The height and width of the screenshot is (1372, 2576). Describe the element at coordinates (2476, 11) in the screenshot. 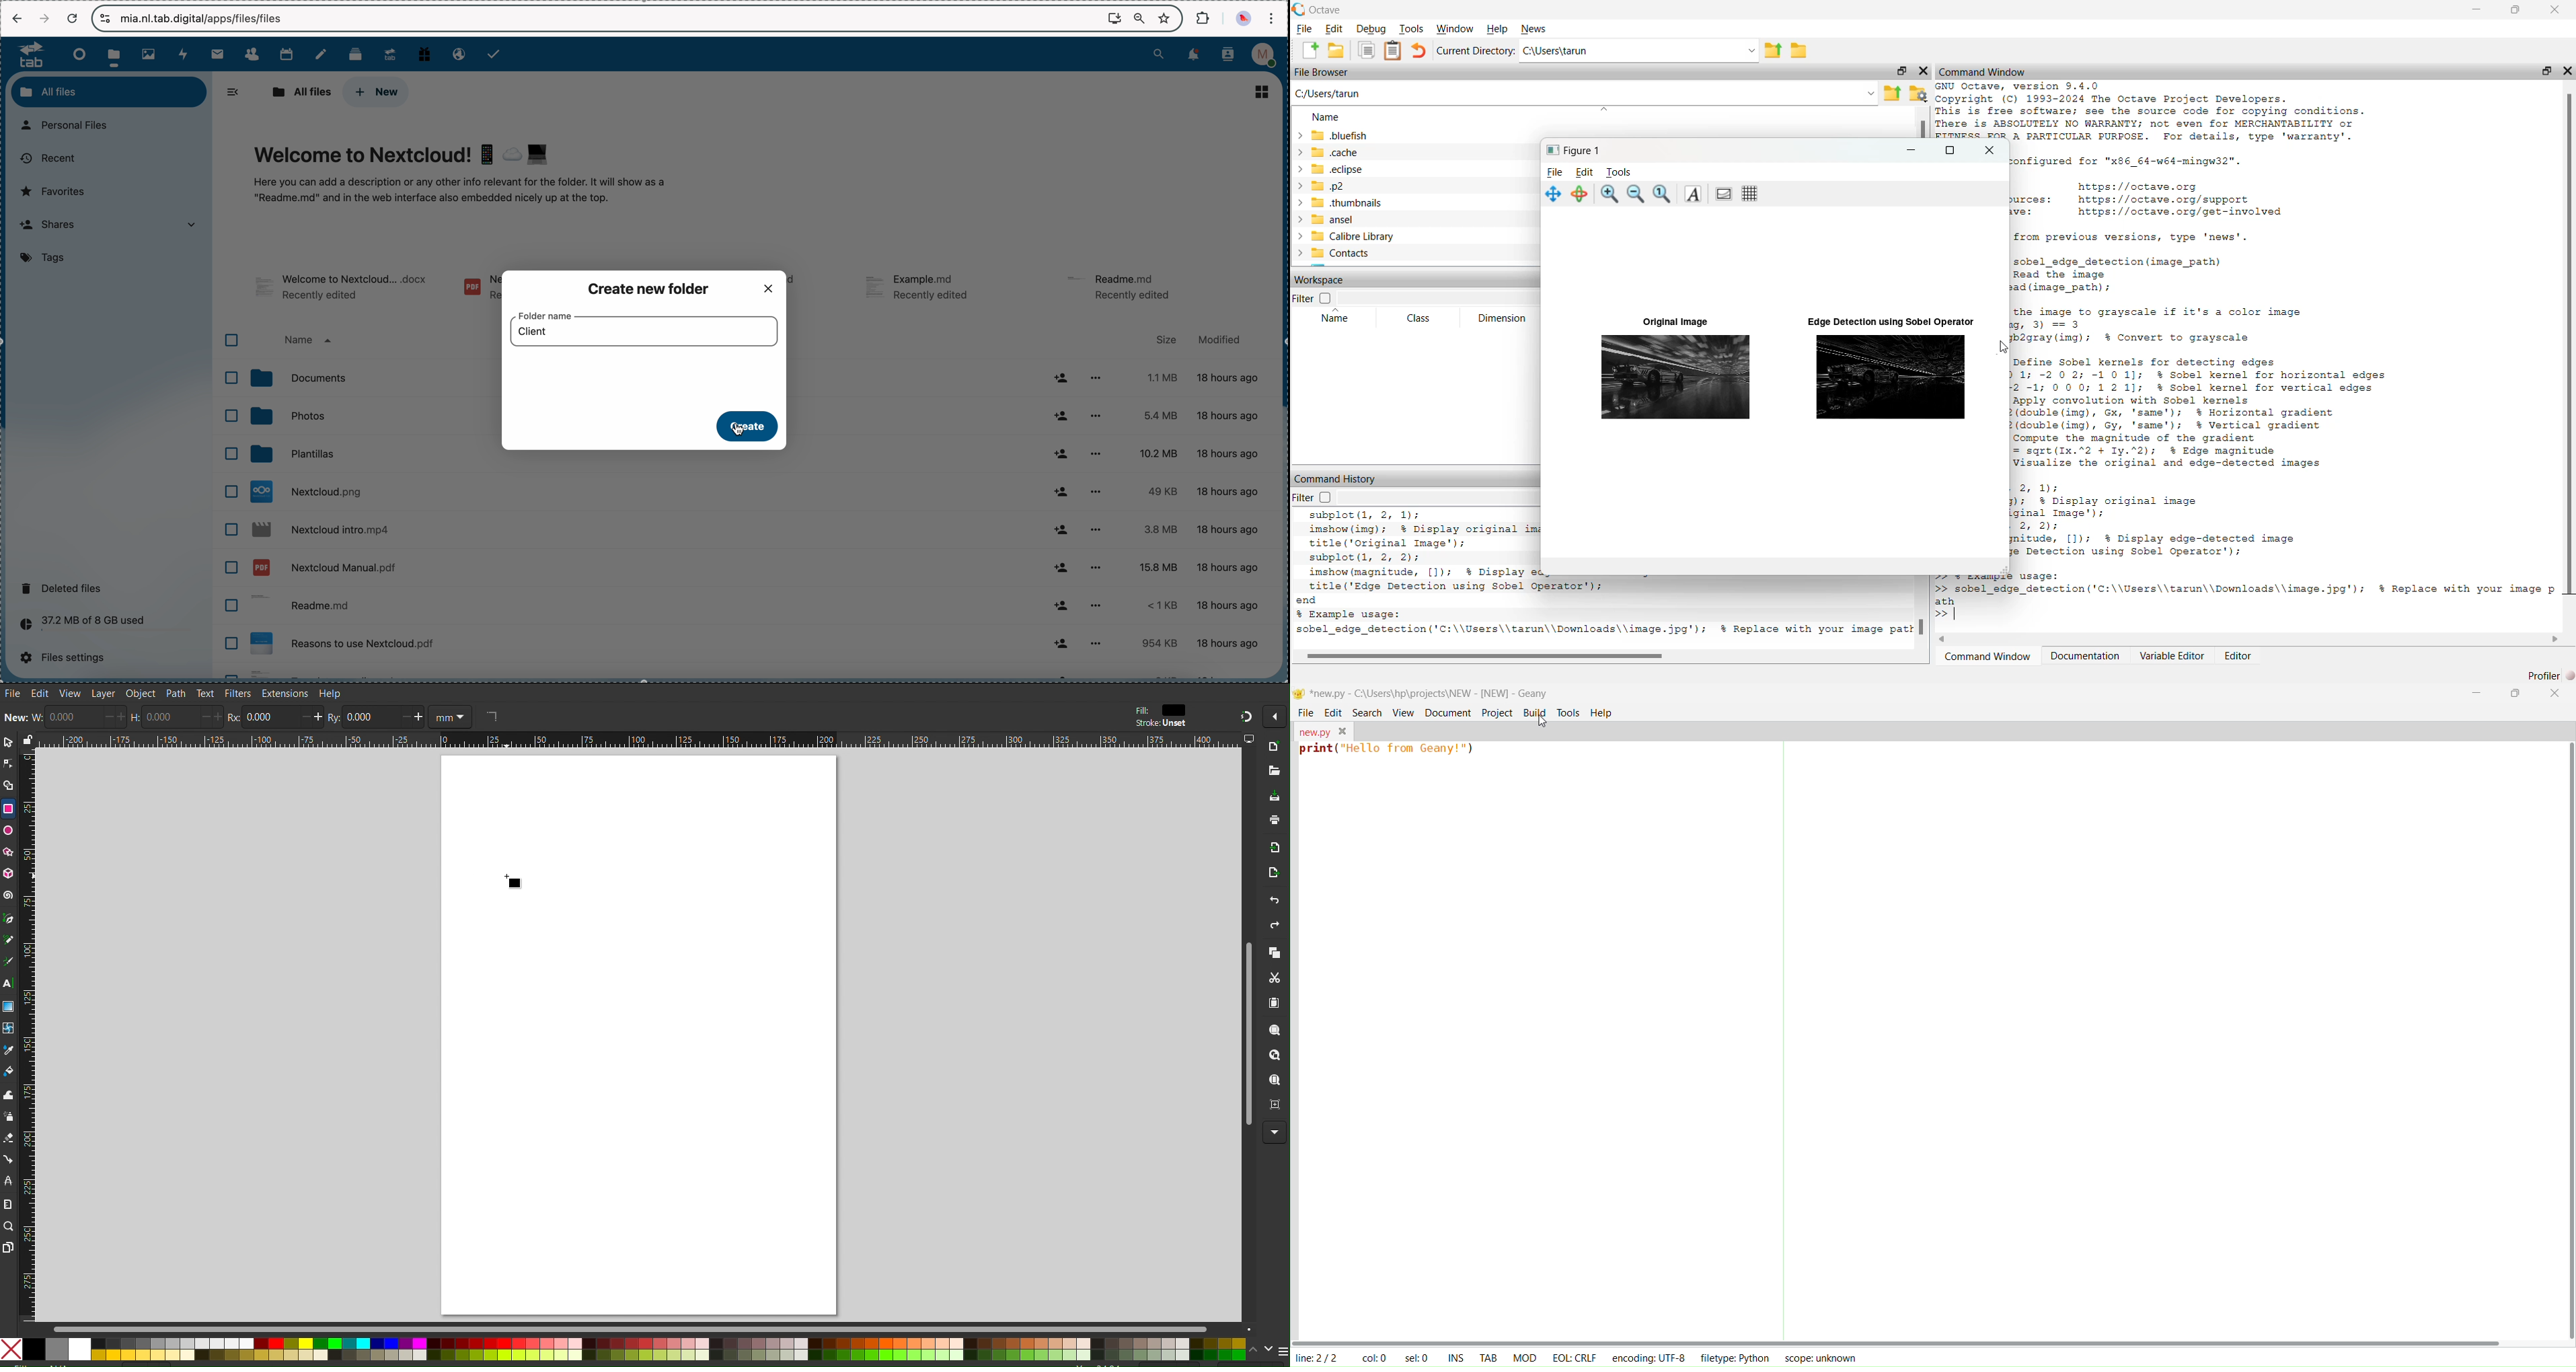

I see `minimize` at that location.